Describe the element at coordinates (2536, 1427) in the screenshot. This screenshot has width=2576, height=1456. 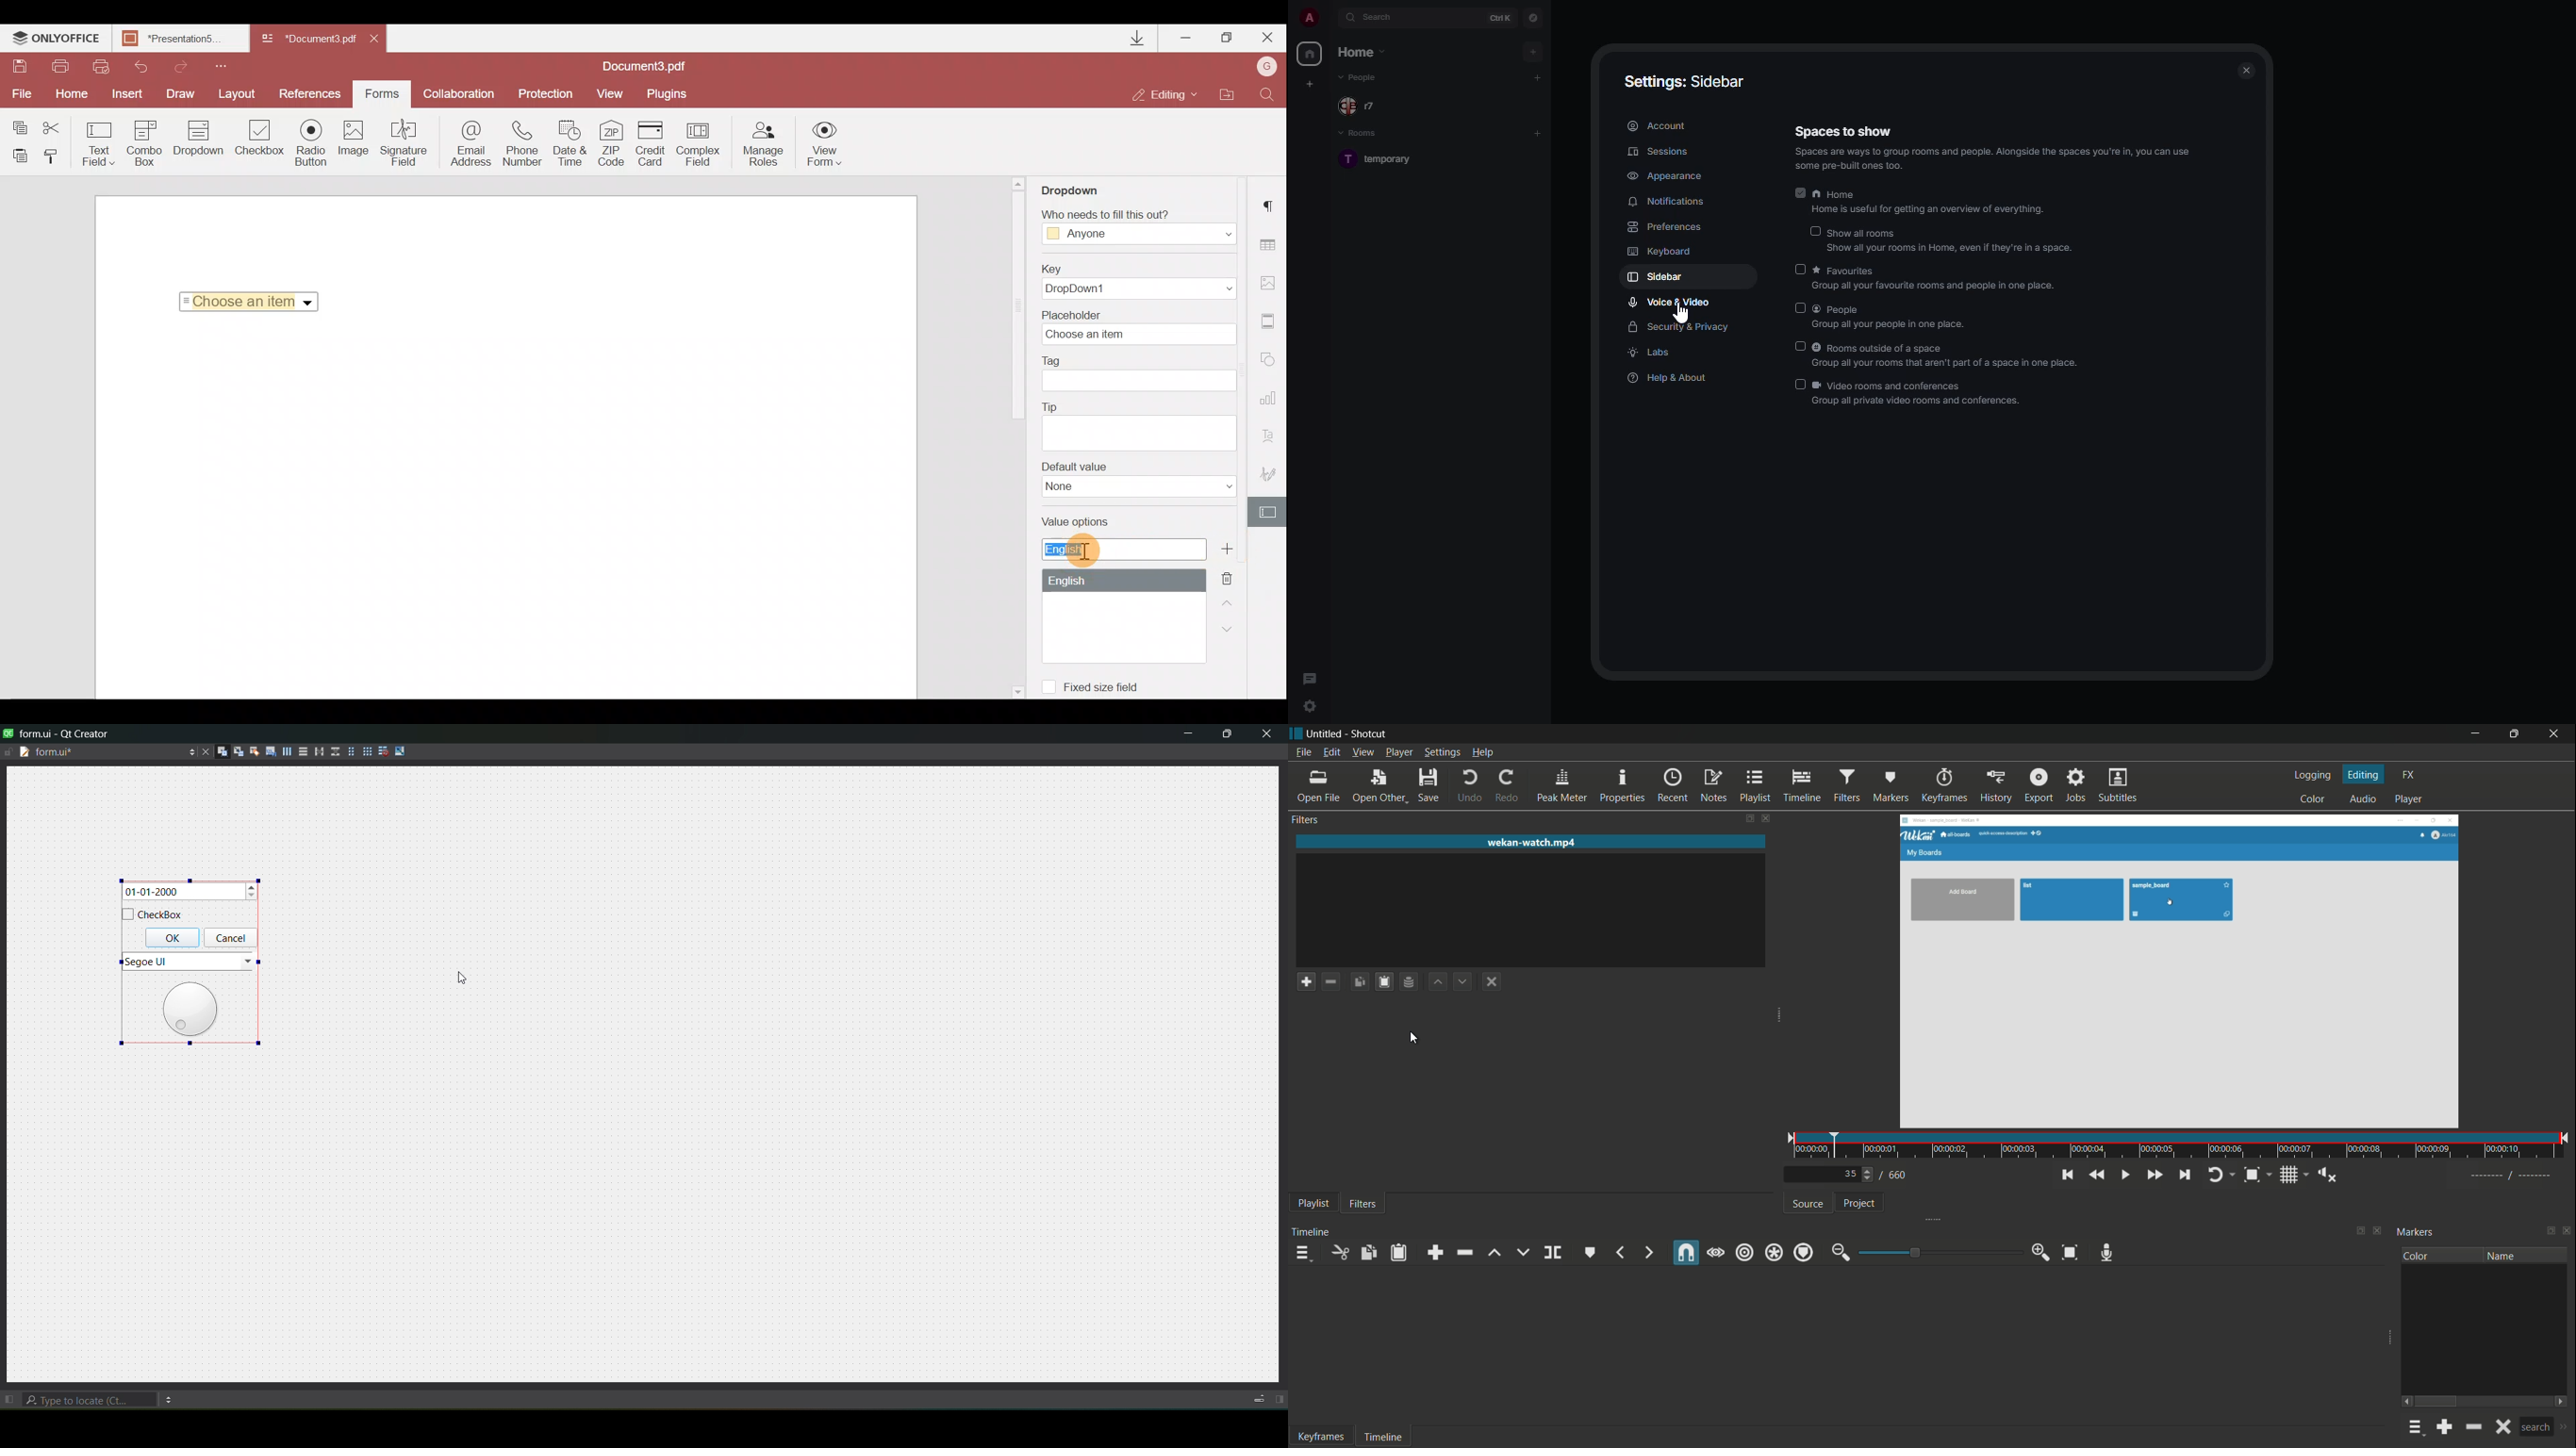
I see `search` at that location.